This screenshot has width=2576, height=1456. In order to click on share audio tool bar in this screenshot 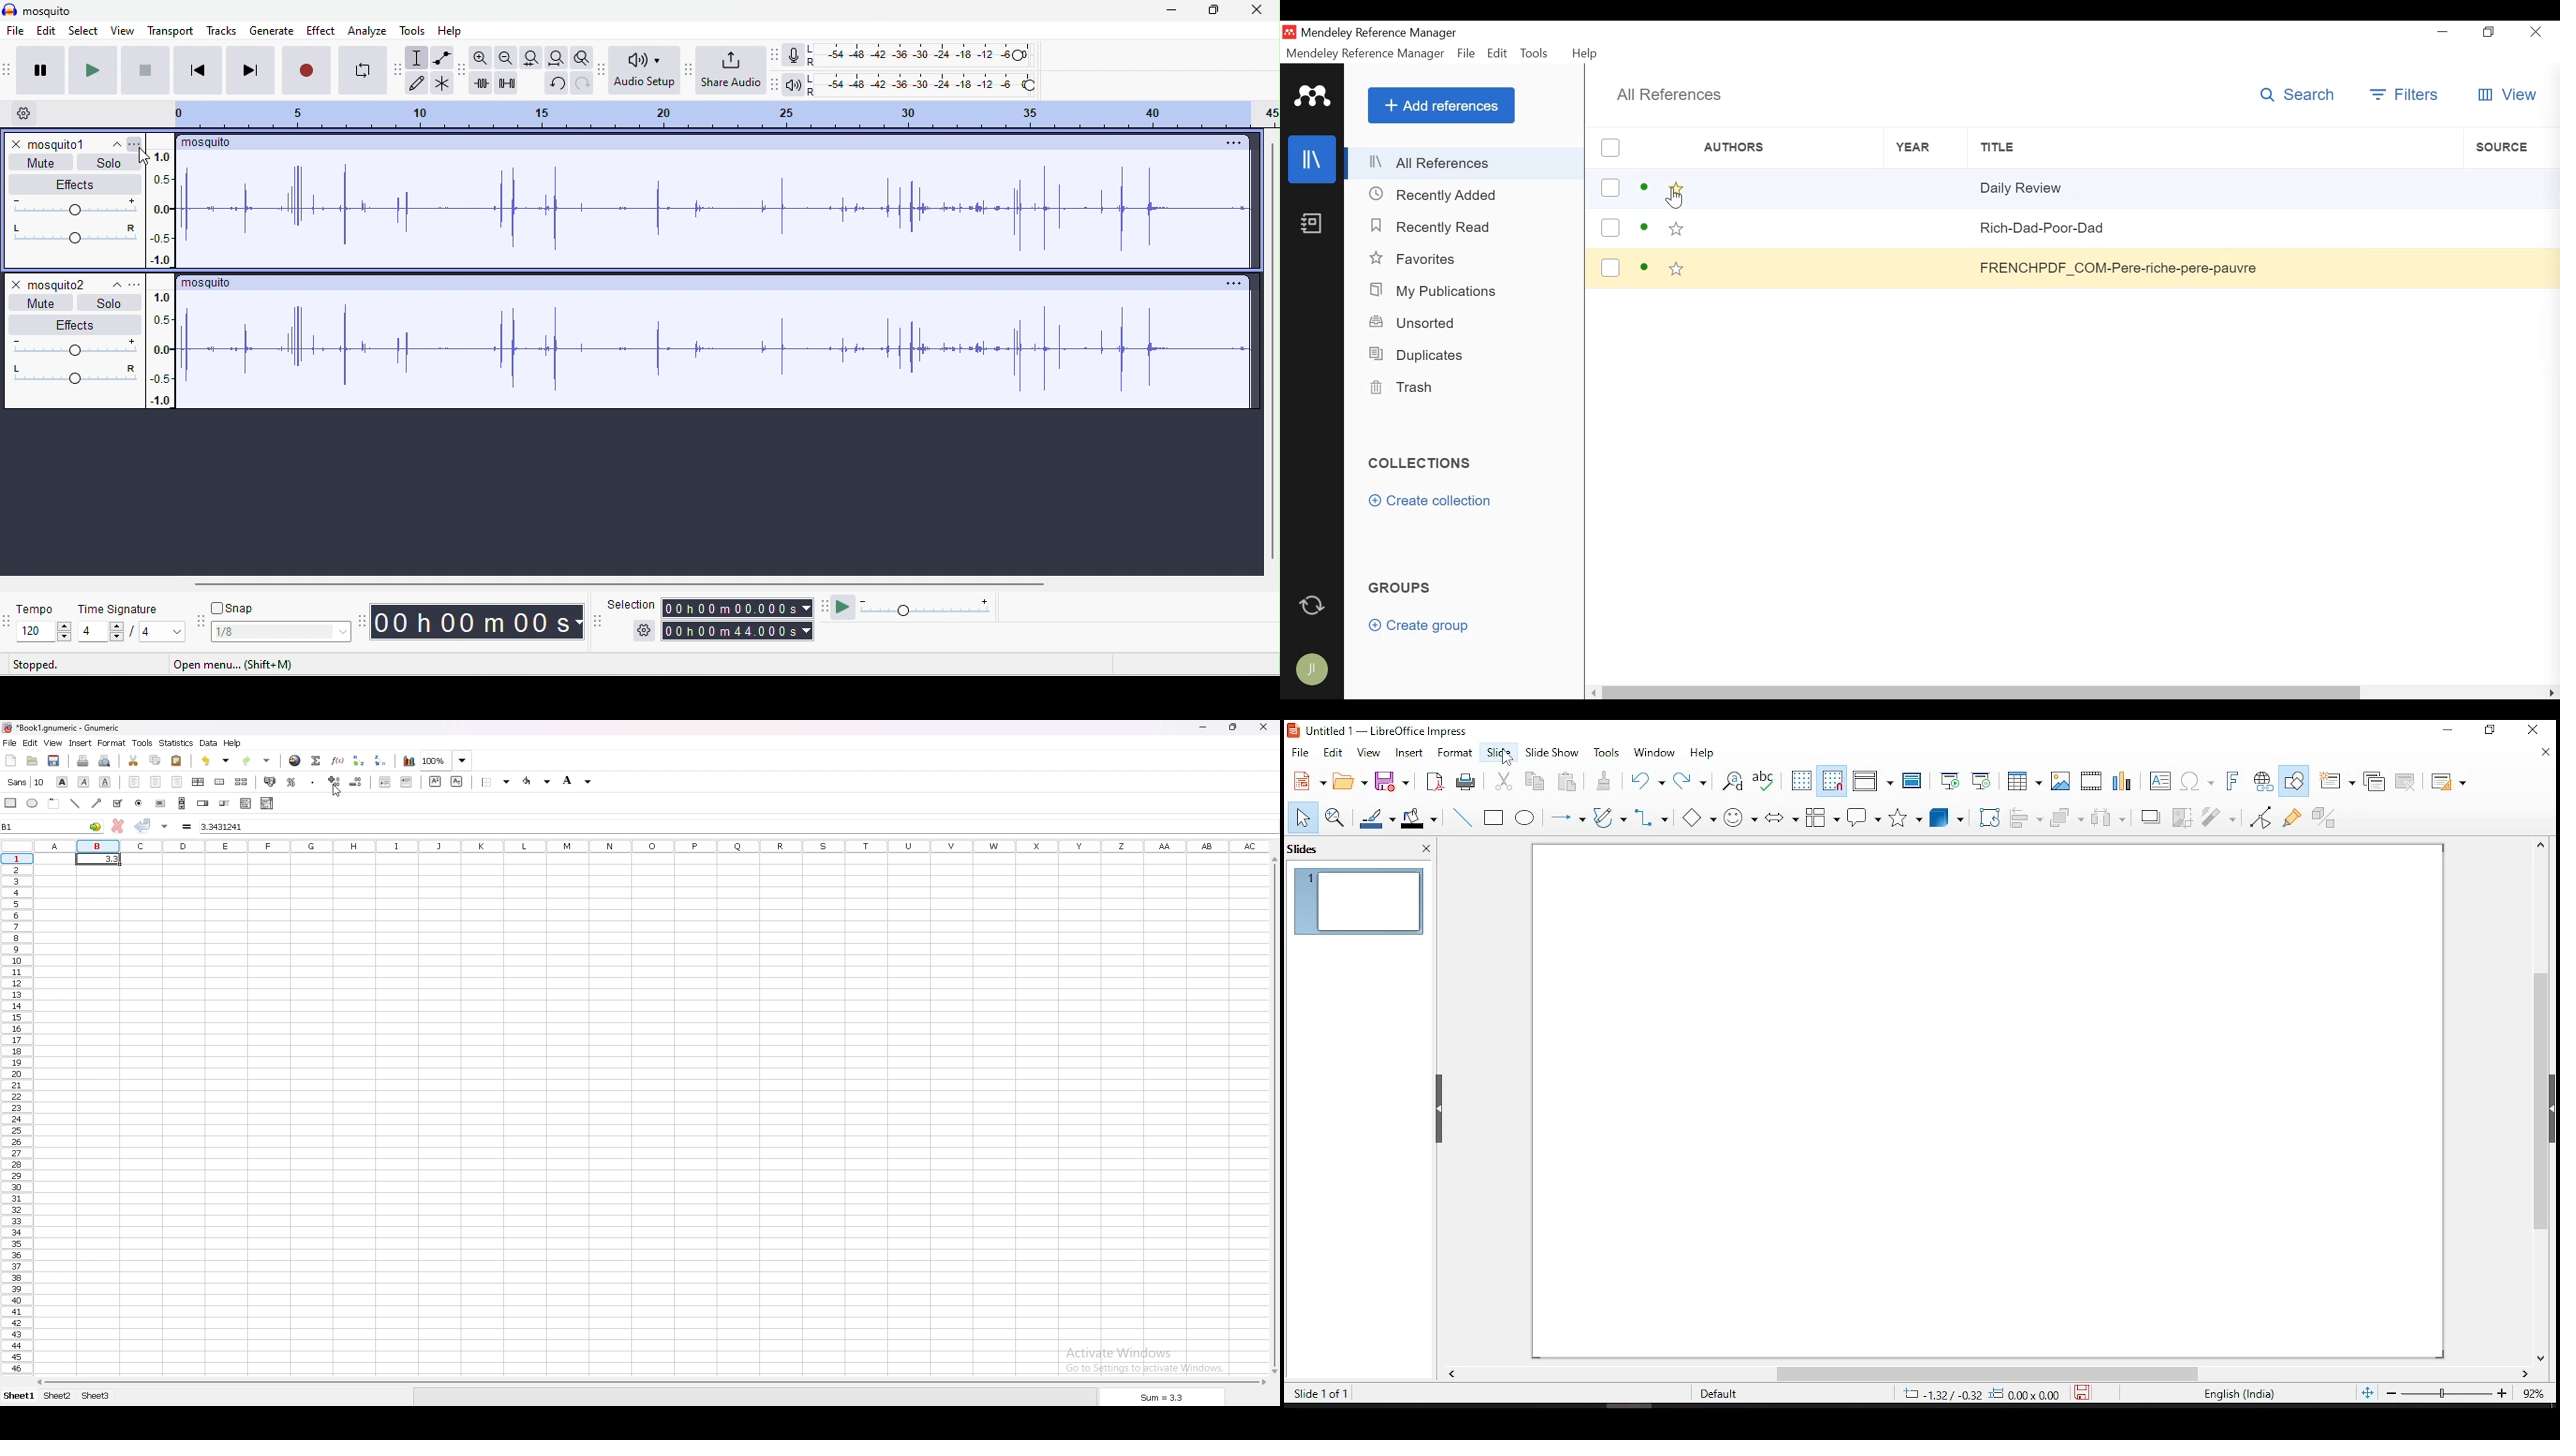, I will do `click(689, 70)`.